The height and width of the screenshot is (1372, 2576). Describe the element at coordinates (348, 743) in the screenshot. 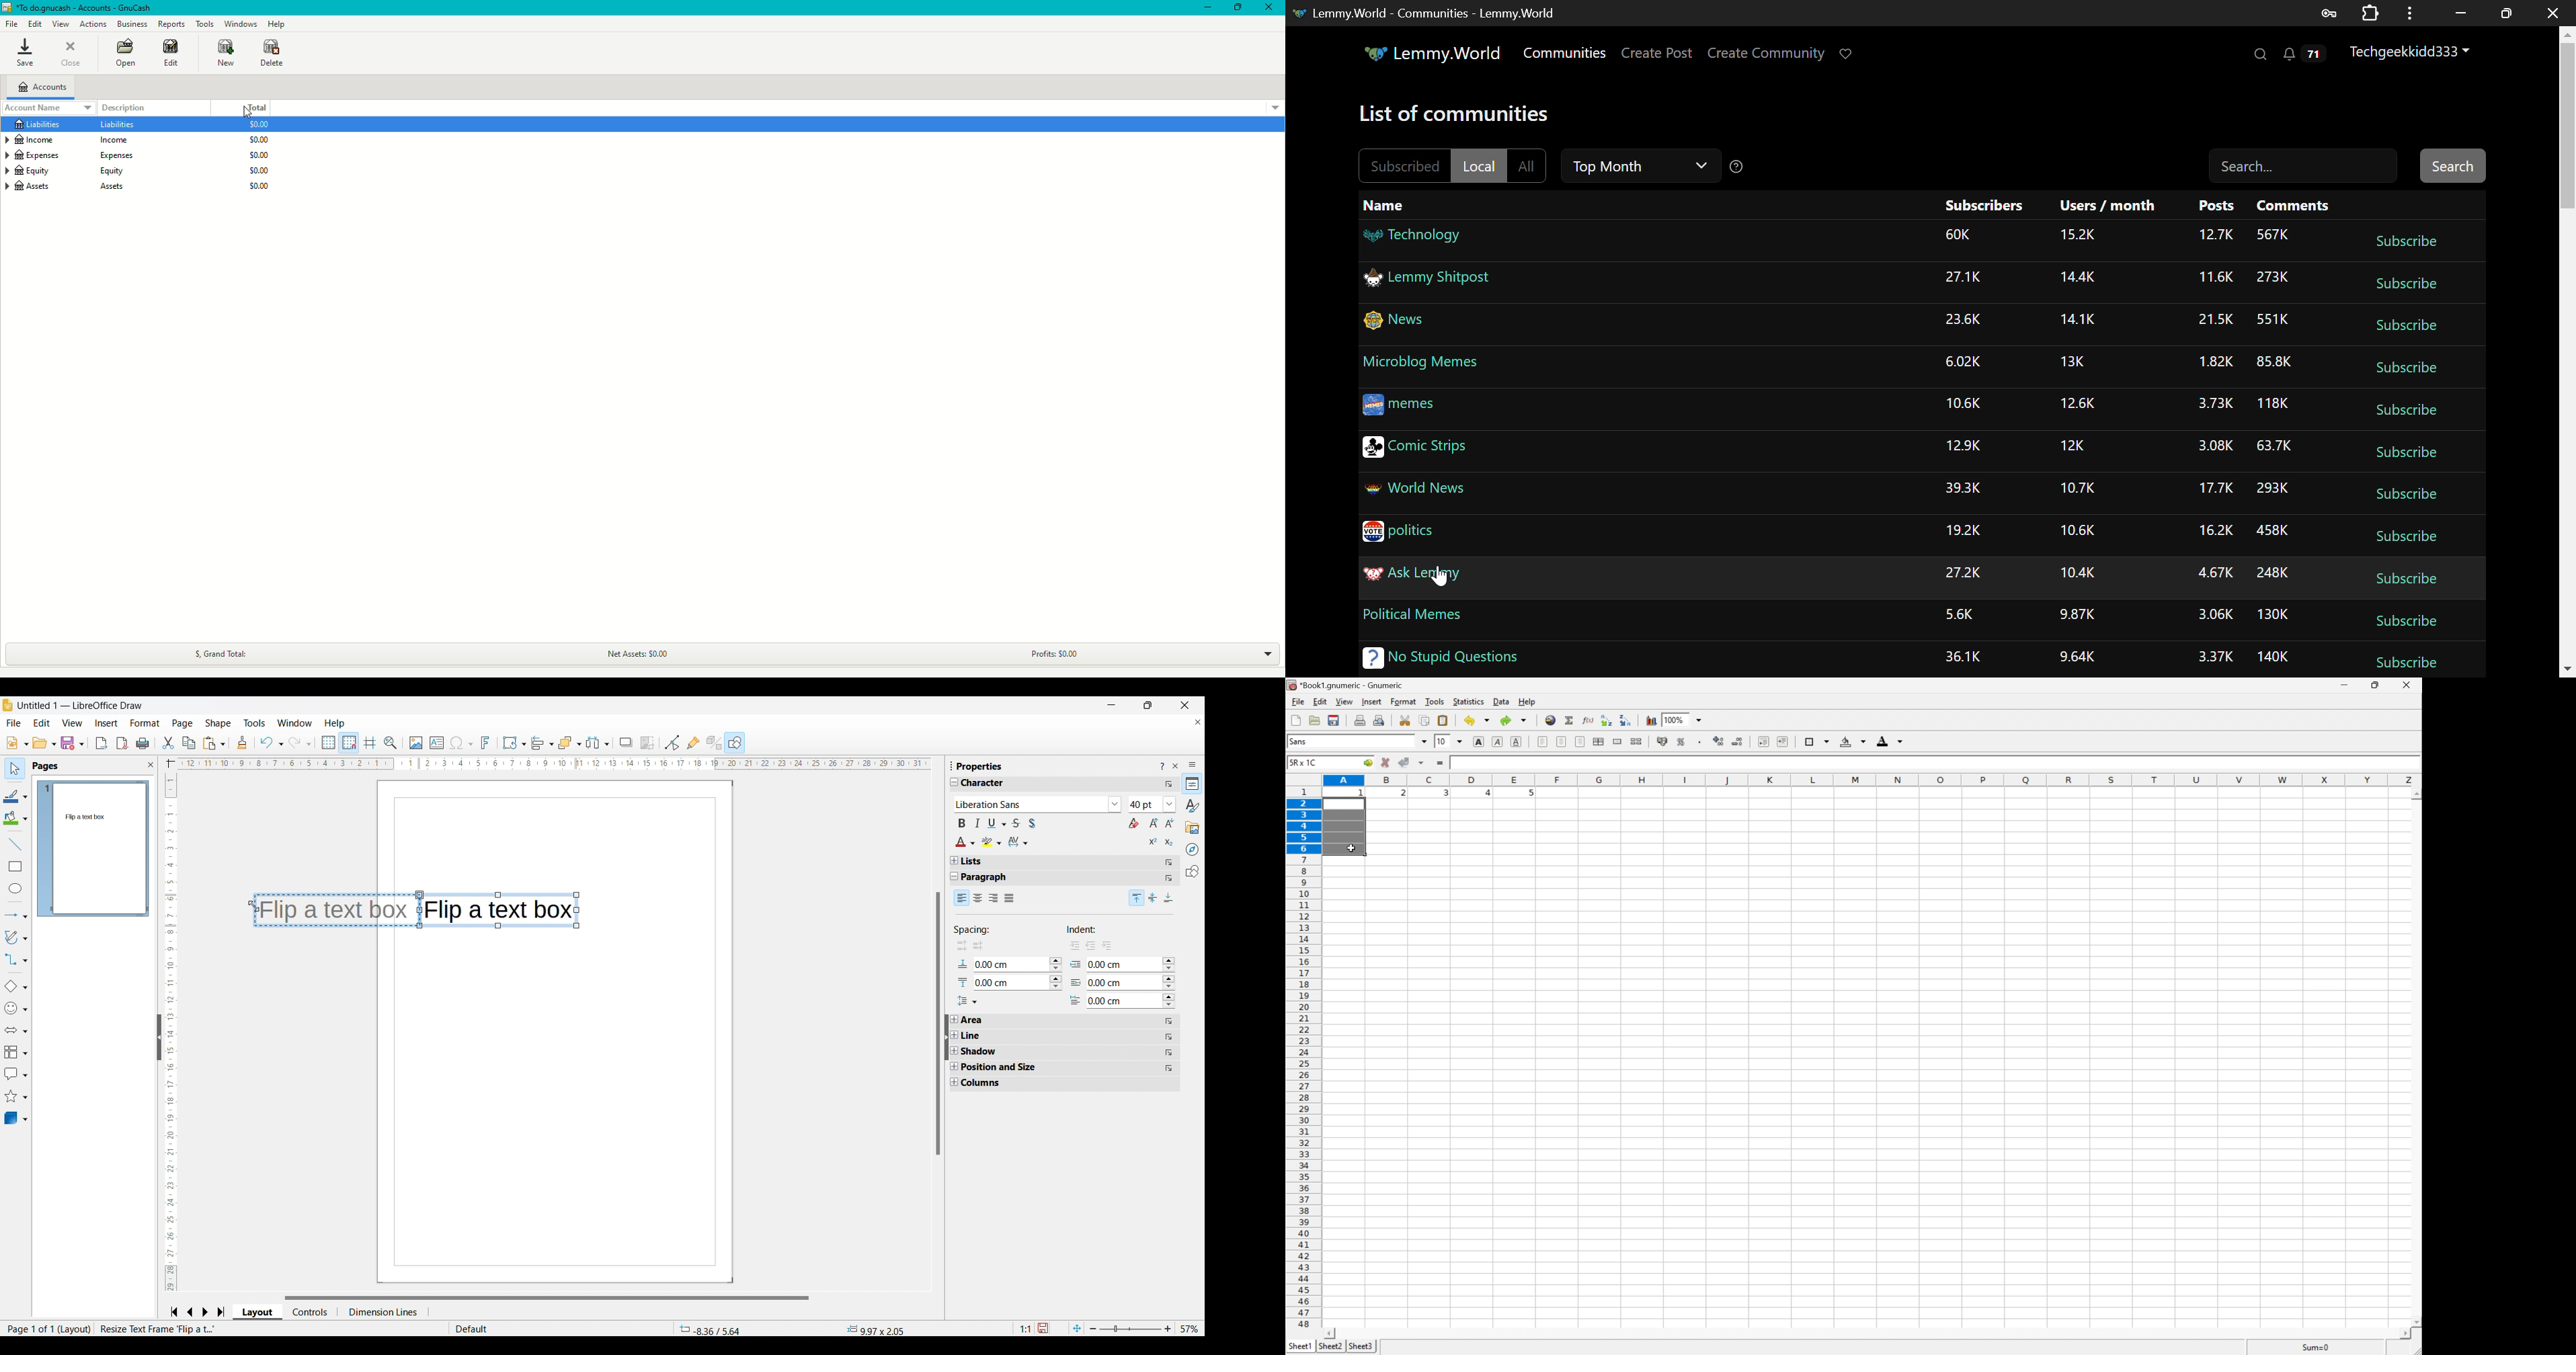

I see `Snap to grid, highlighted` at that location.